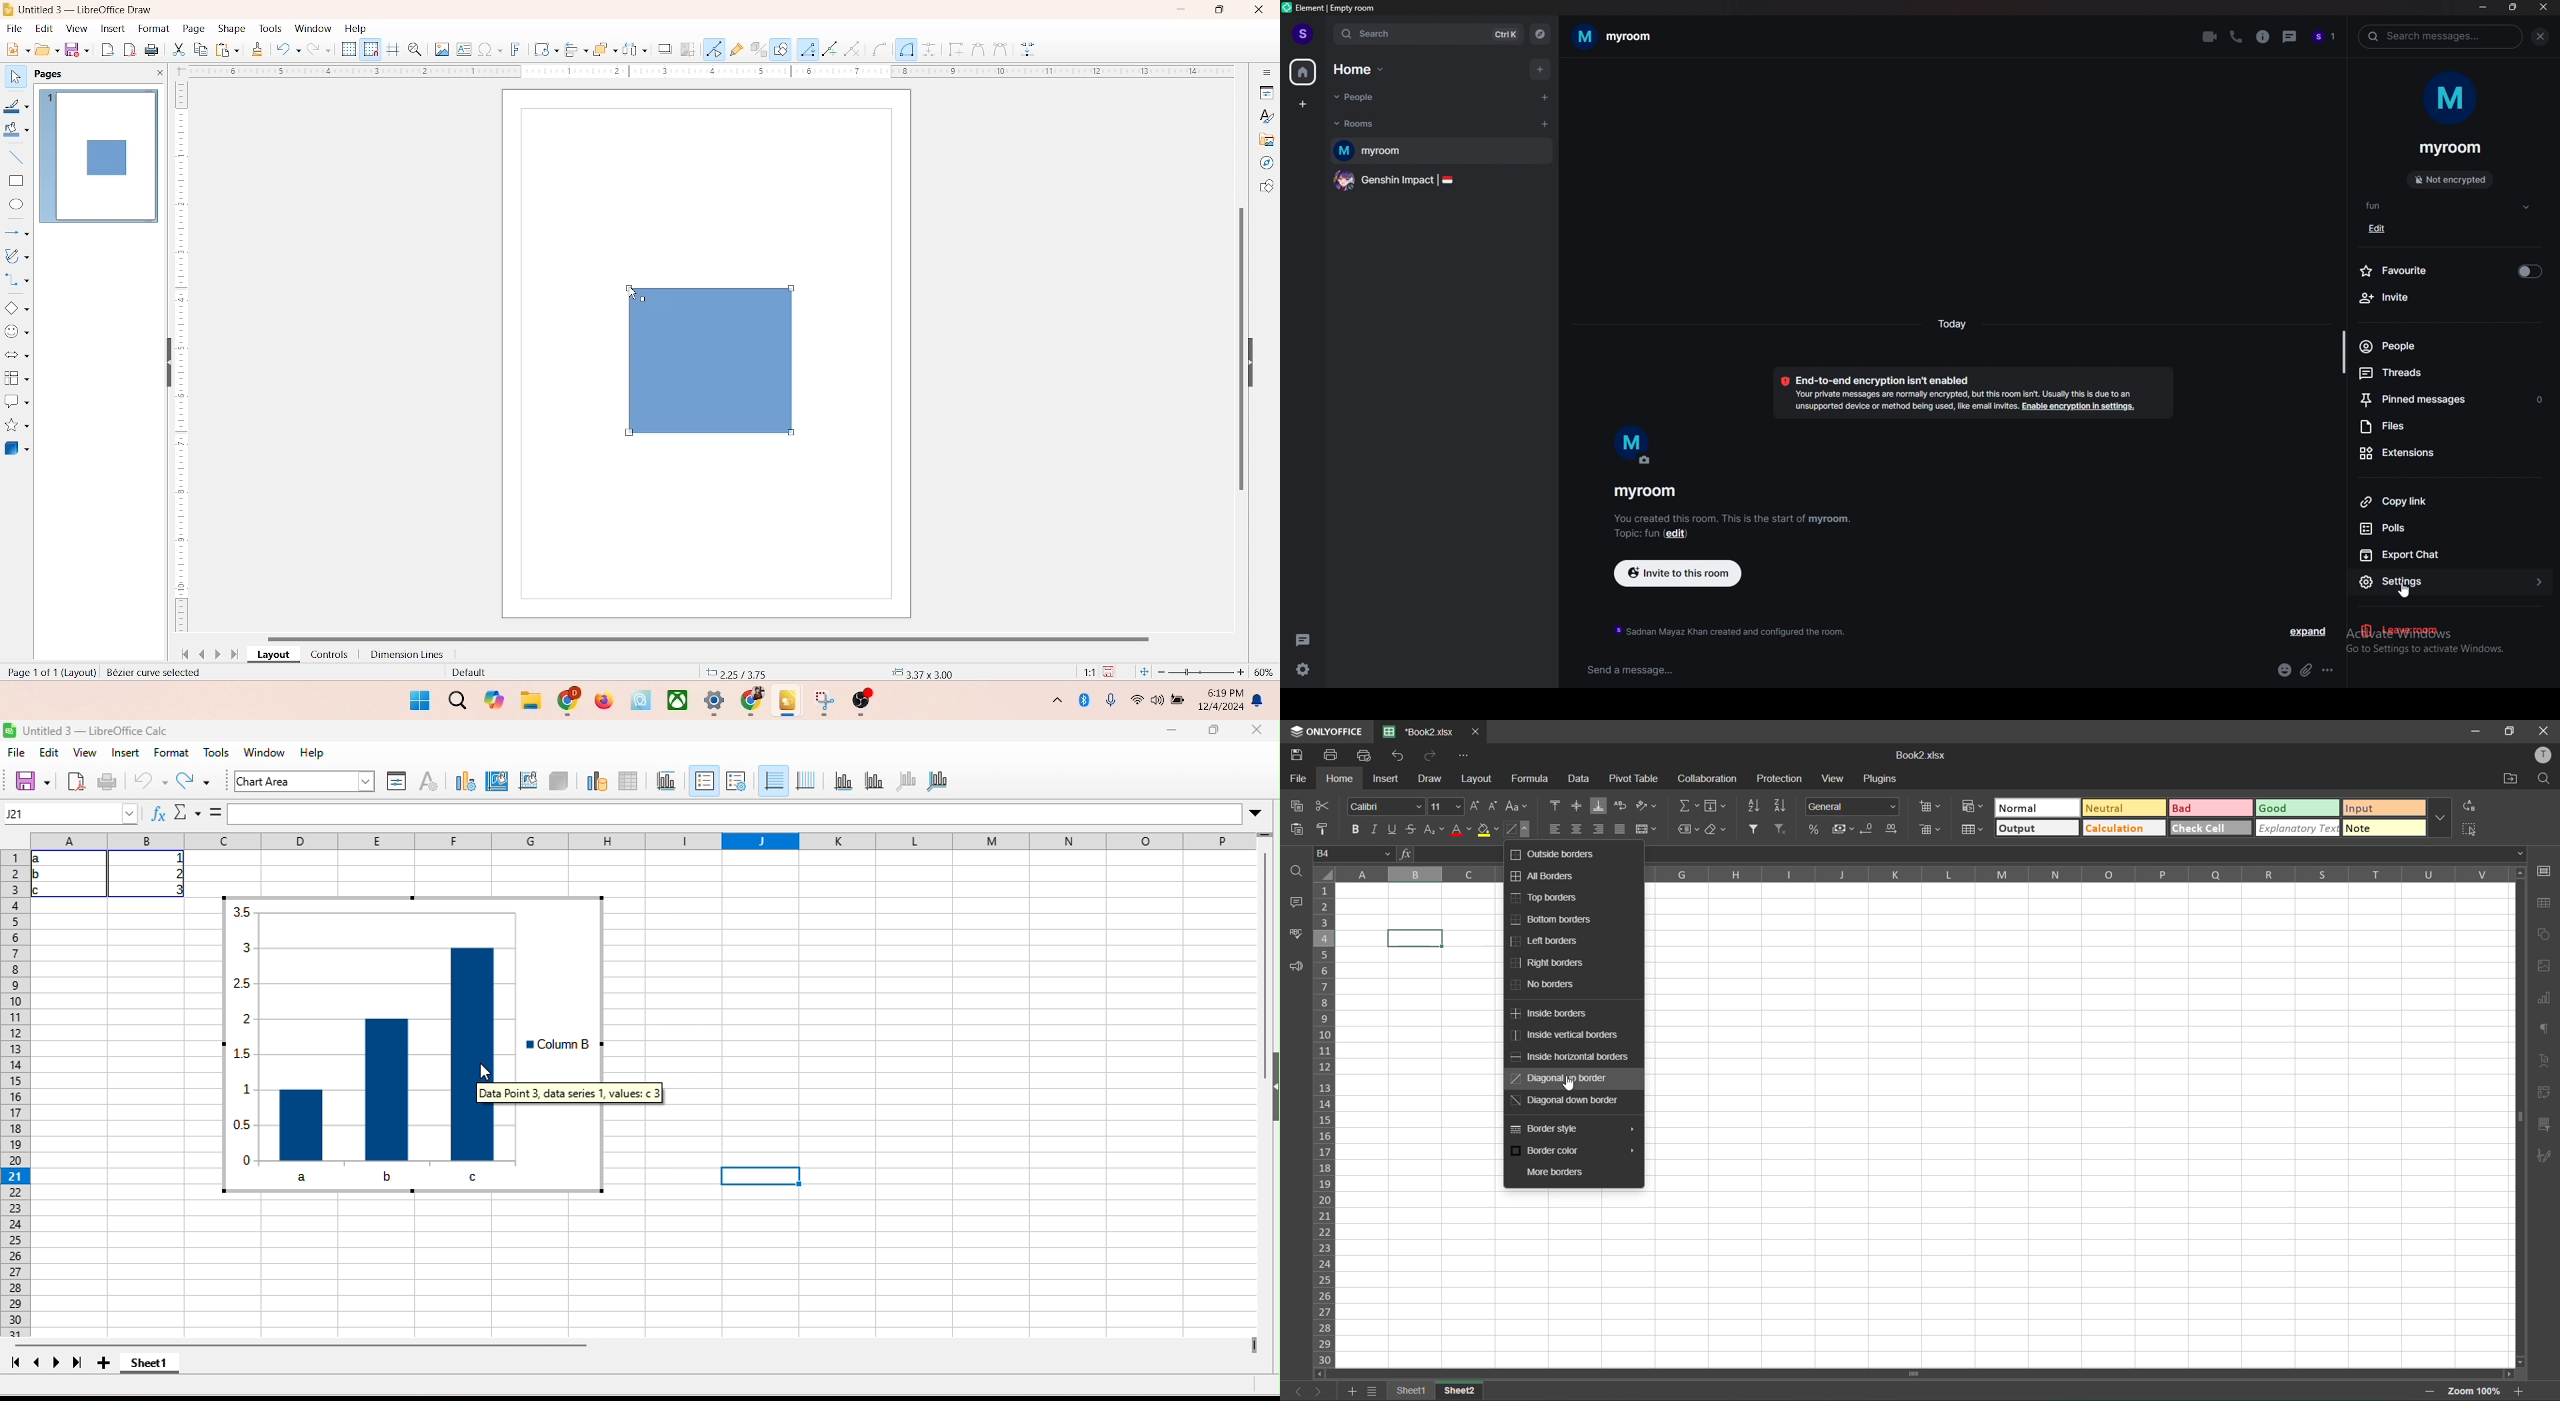 The image size is (2576, 1428). Describe the element at coordinates (1355, 853) in the screenshot. I see `B4` at that location.